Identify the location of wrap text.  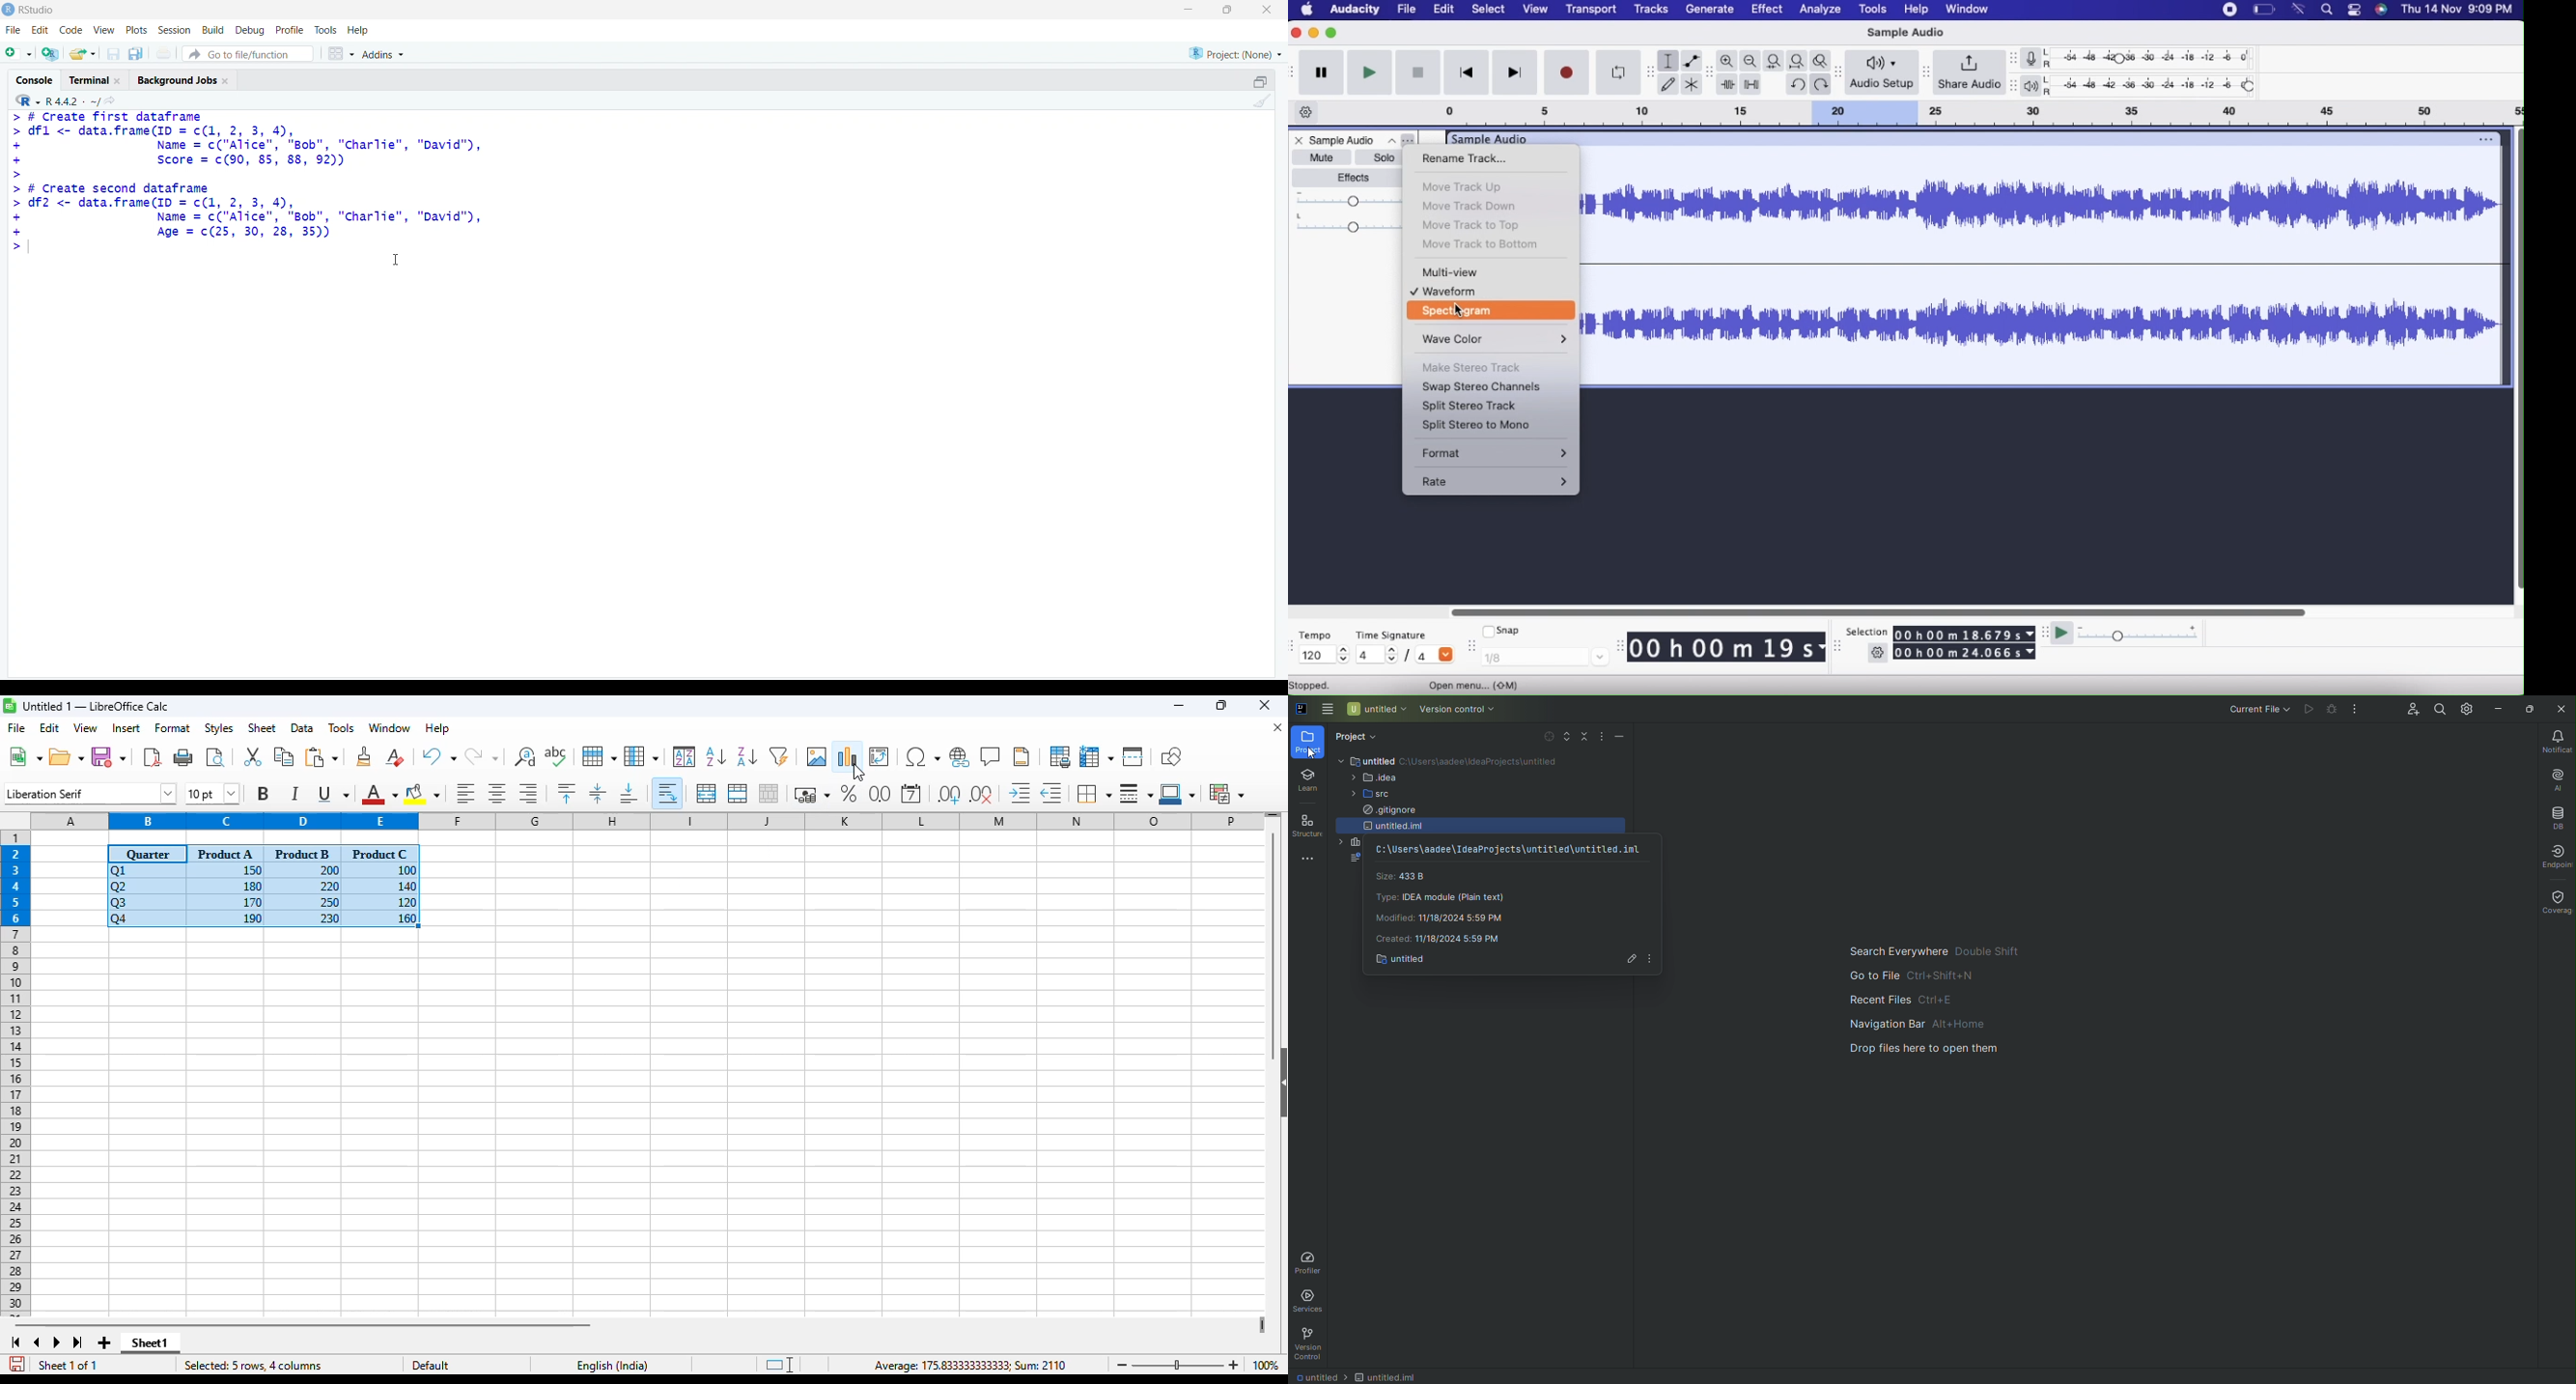
(669, 793).